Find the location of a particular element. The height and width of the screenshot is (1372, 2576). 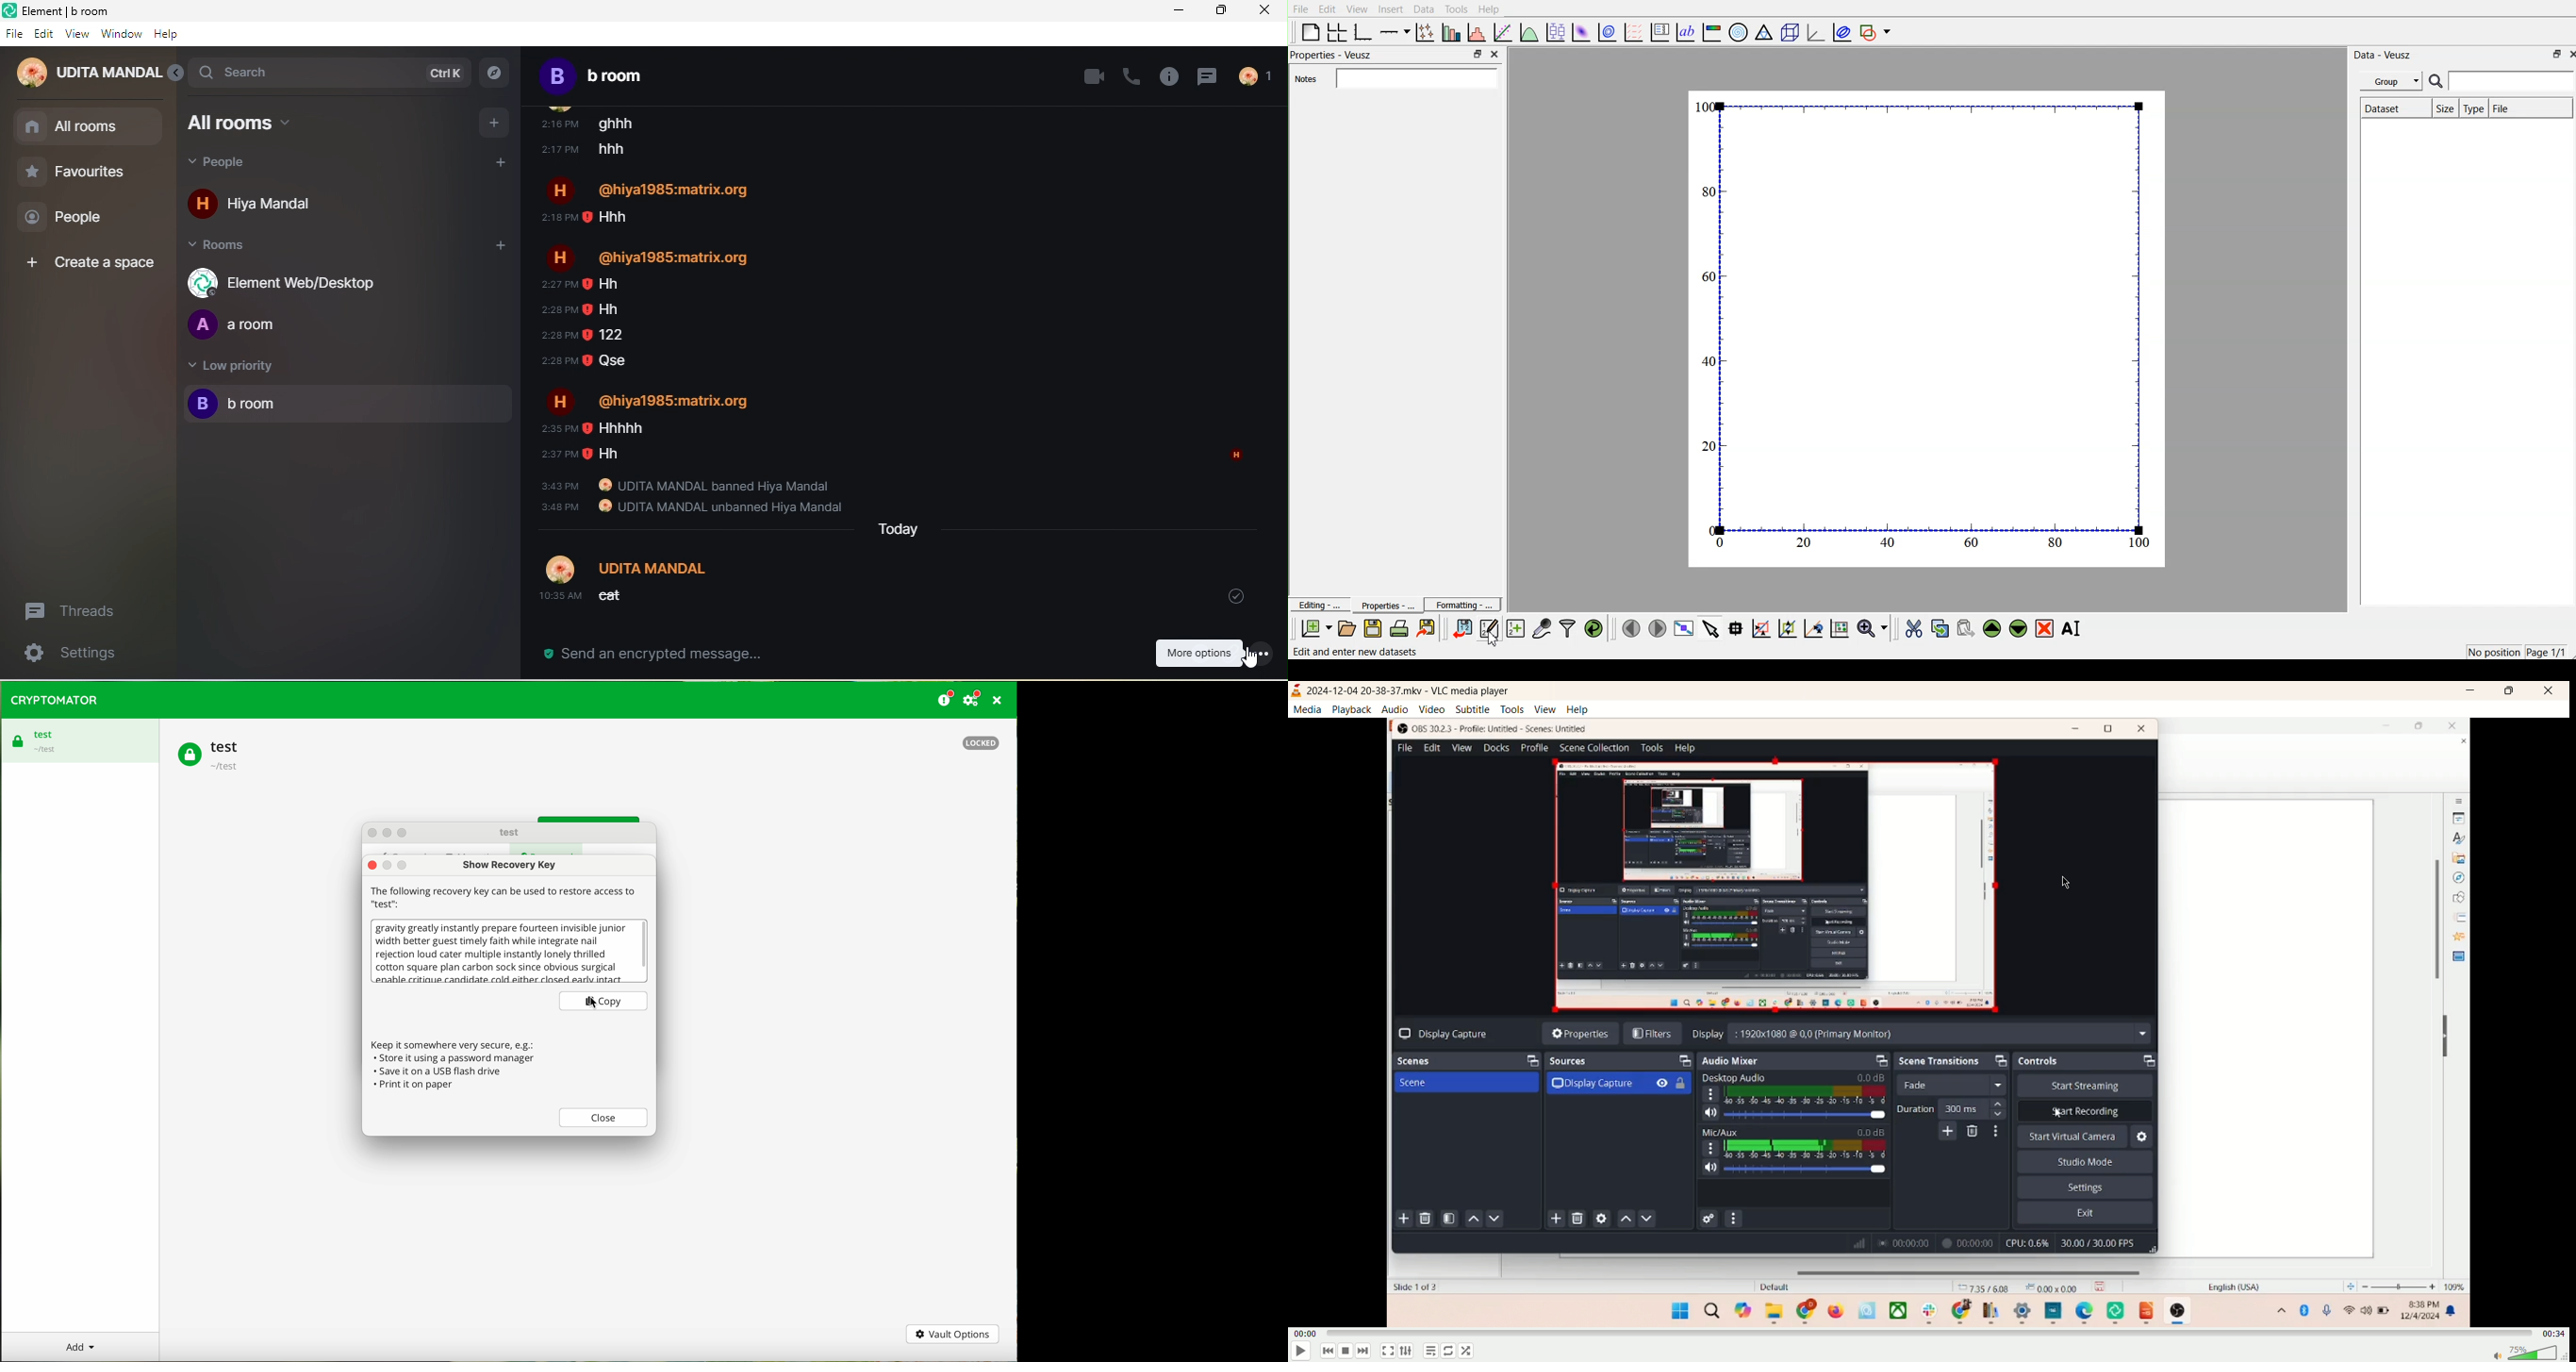

plot a function is located at coordinates (1530, 32).